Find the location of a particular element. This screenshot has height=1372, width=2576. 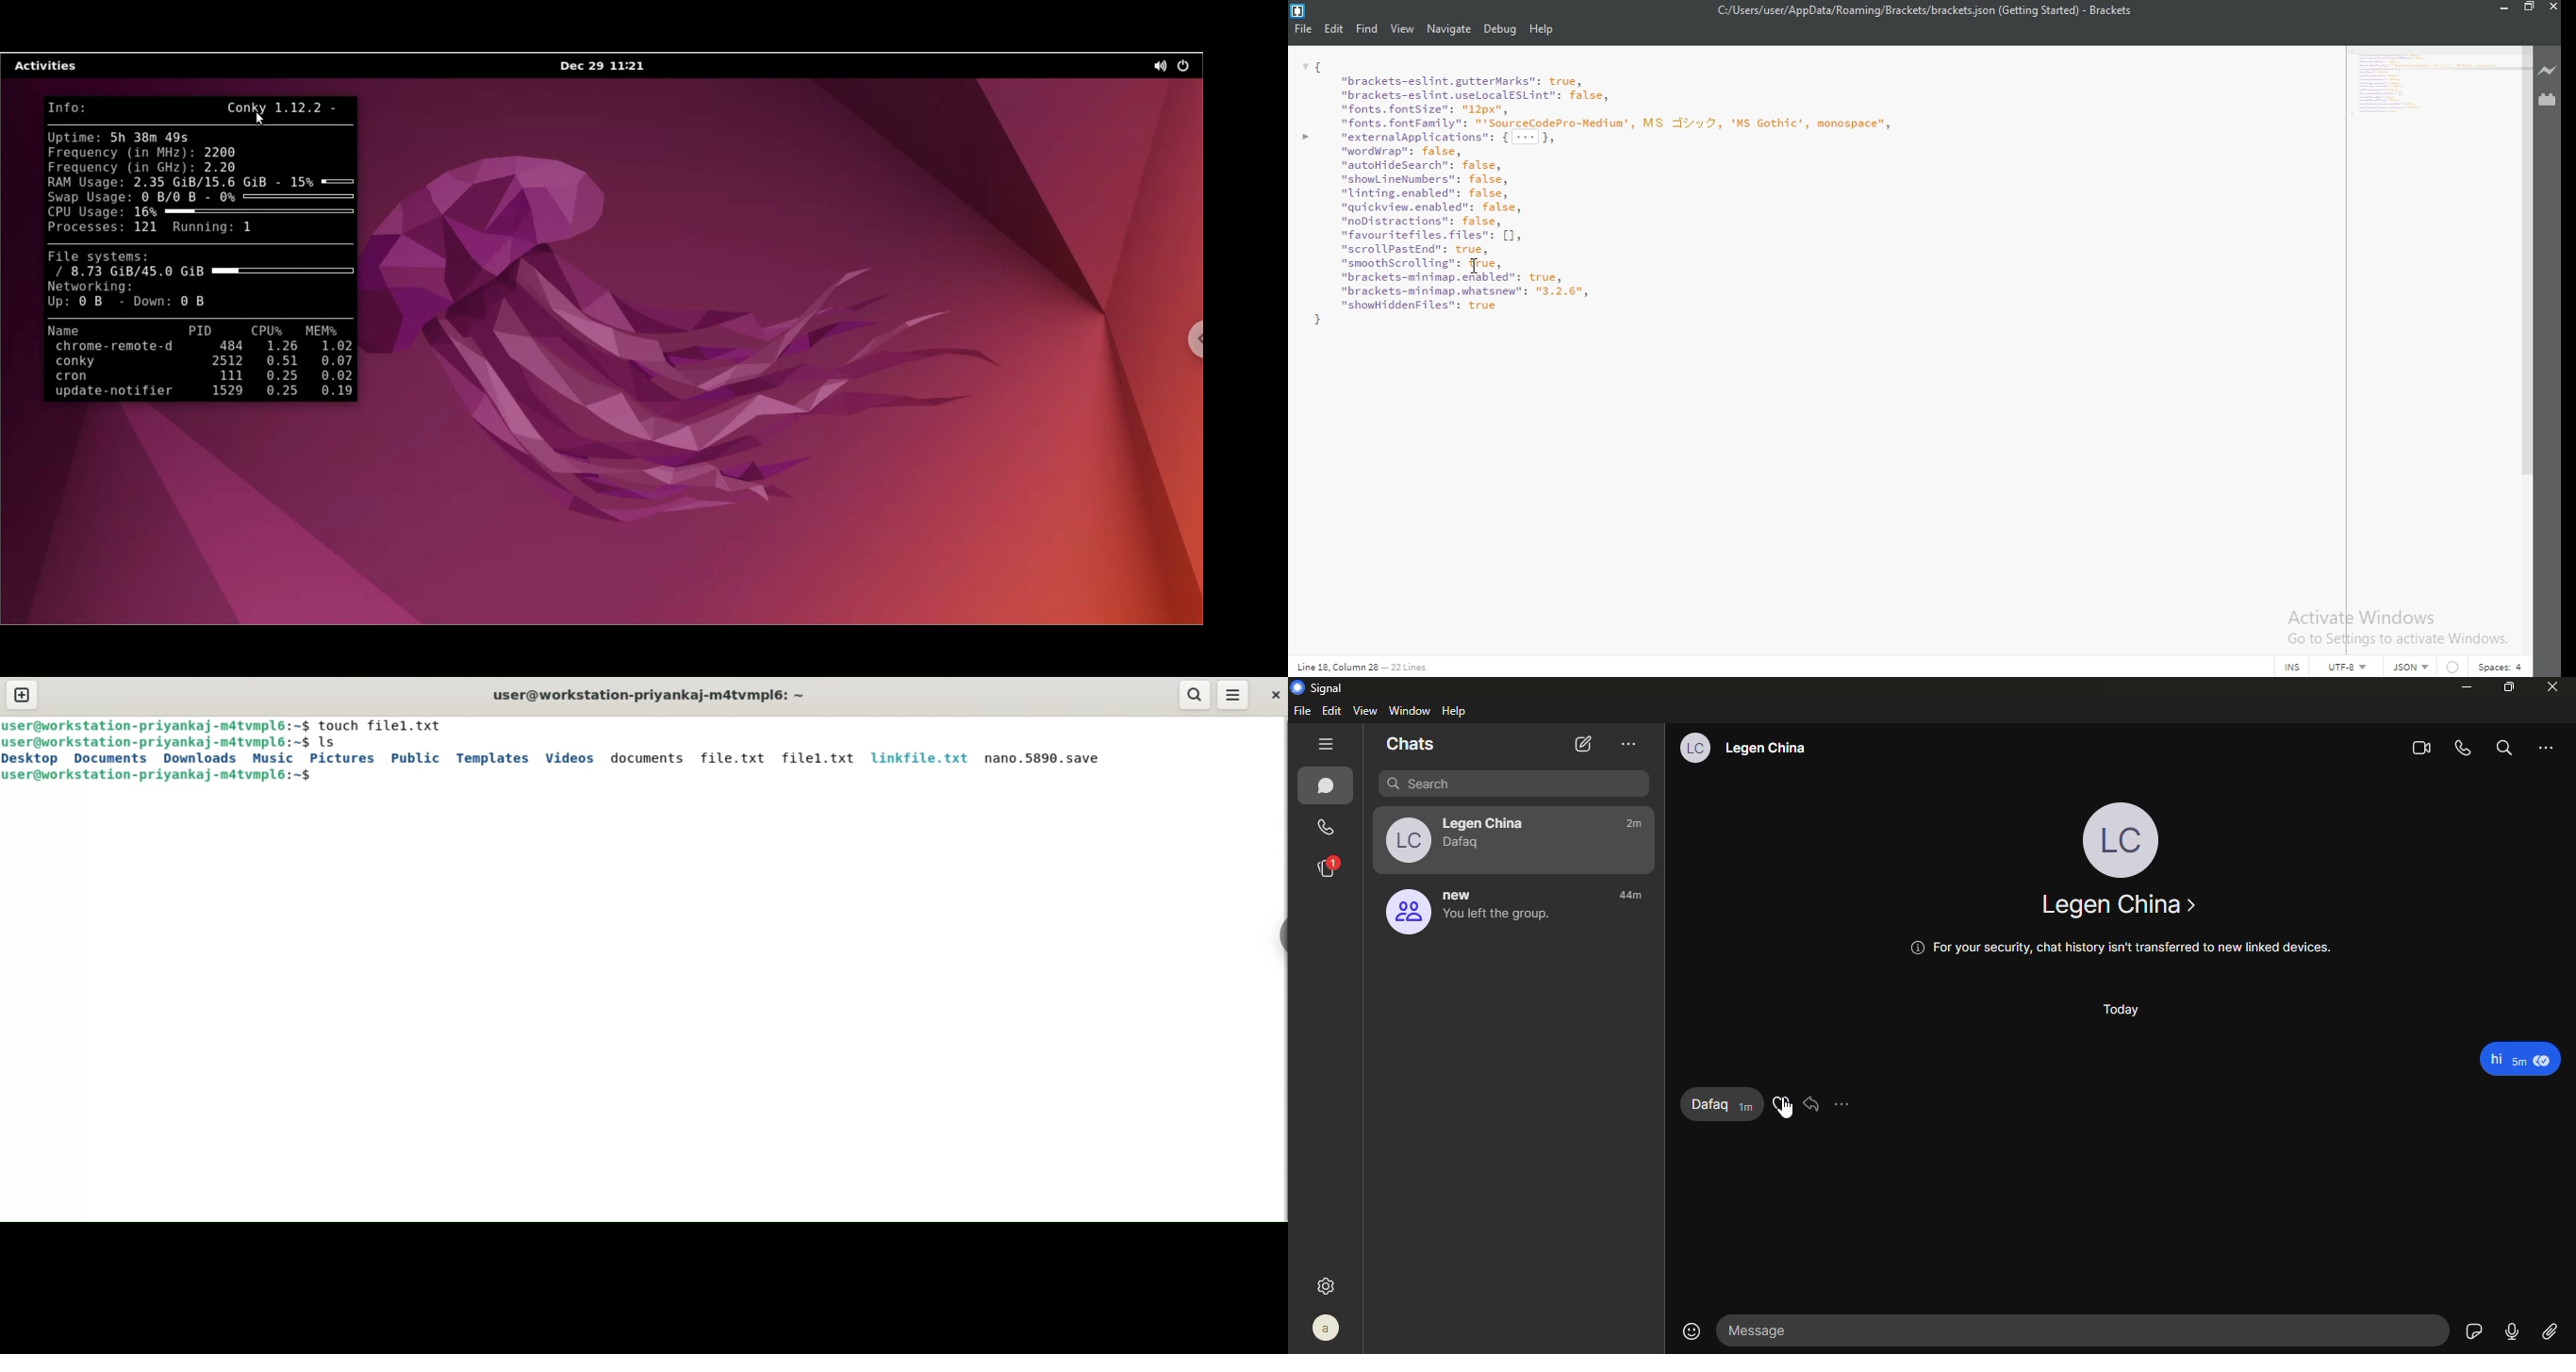

ser@workstation-priyankaj-matvmpl6:~$ | | is located at coordinates (157, 725).